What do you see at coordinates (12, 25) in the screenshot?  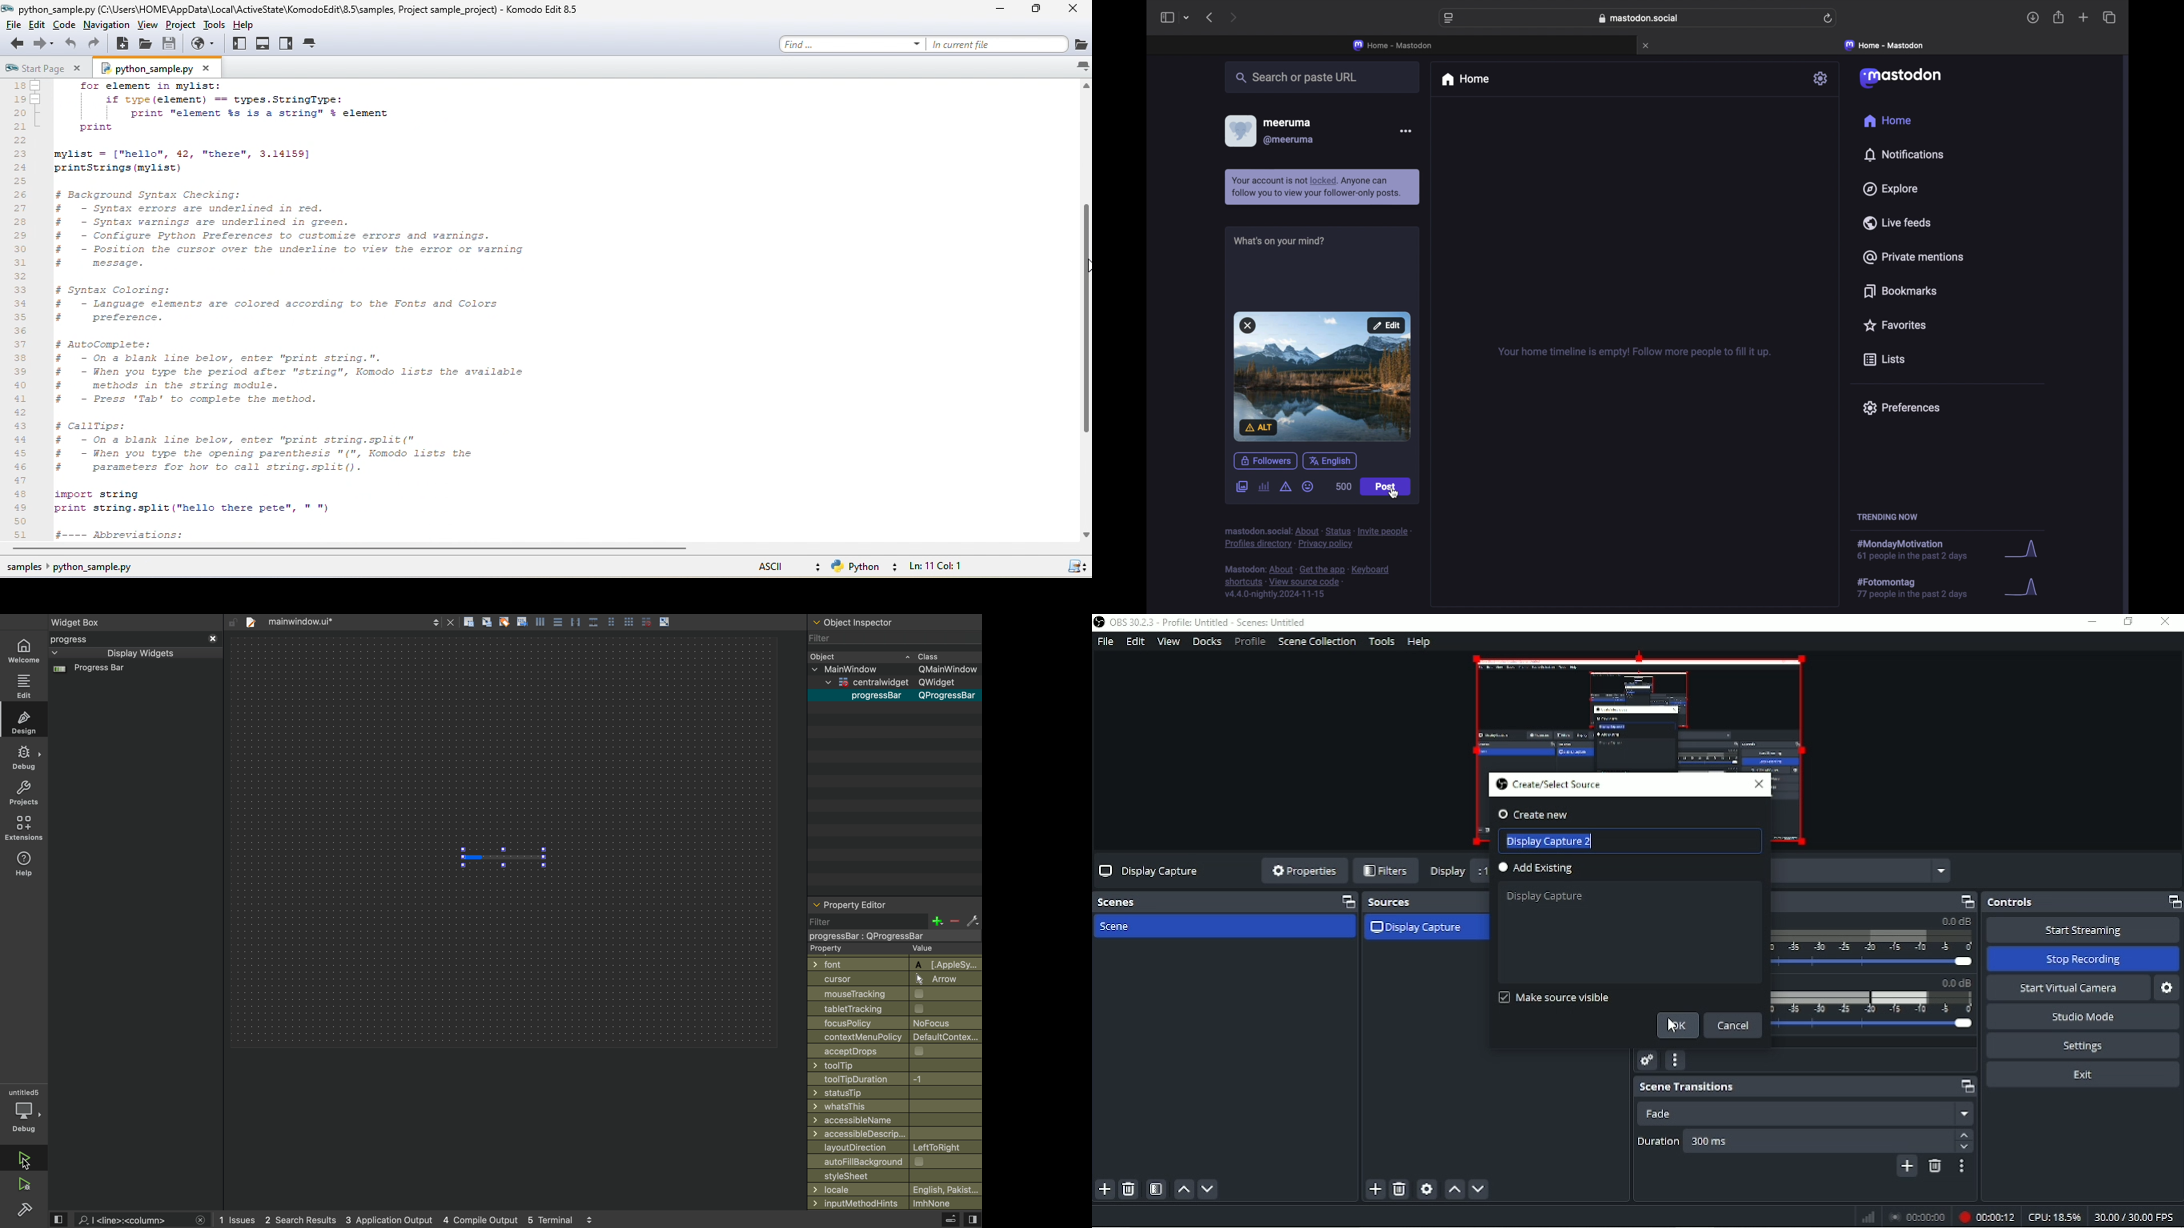 I see `file` at bounding box center [12, 25].